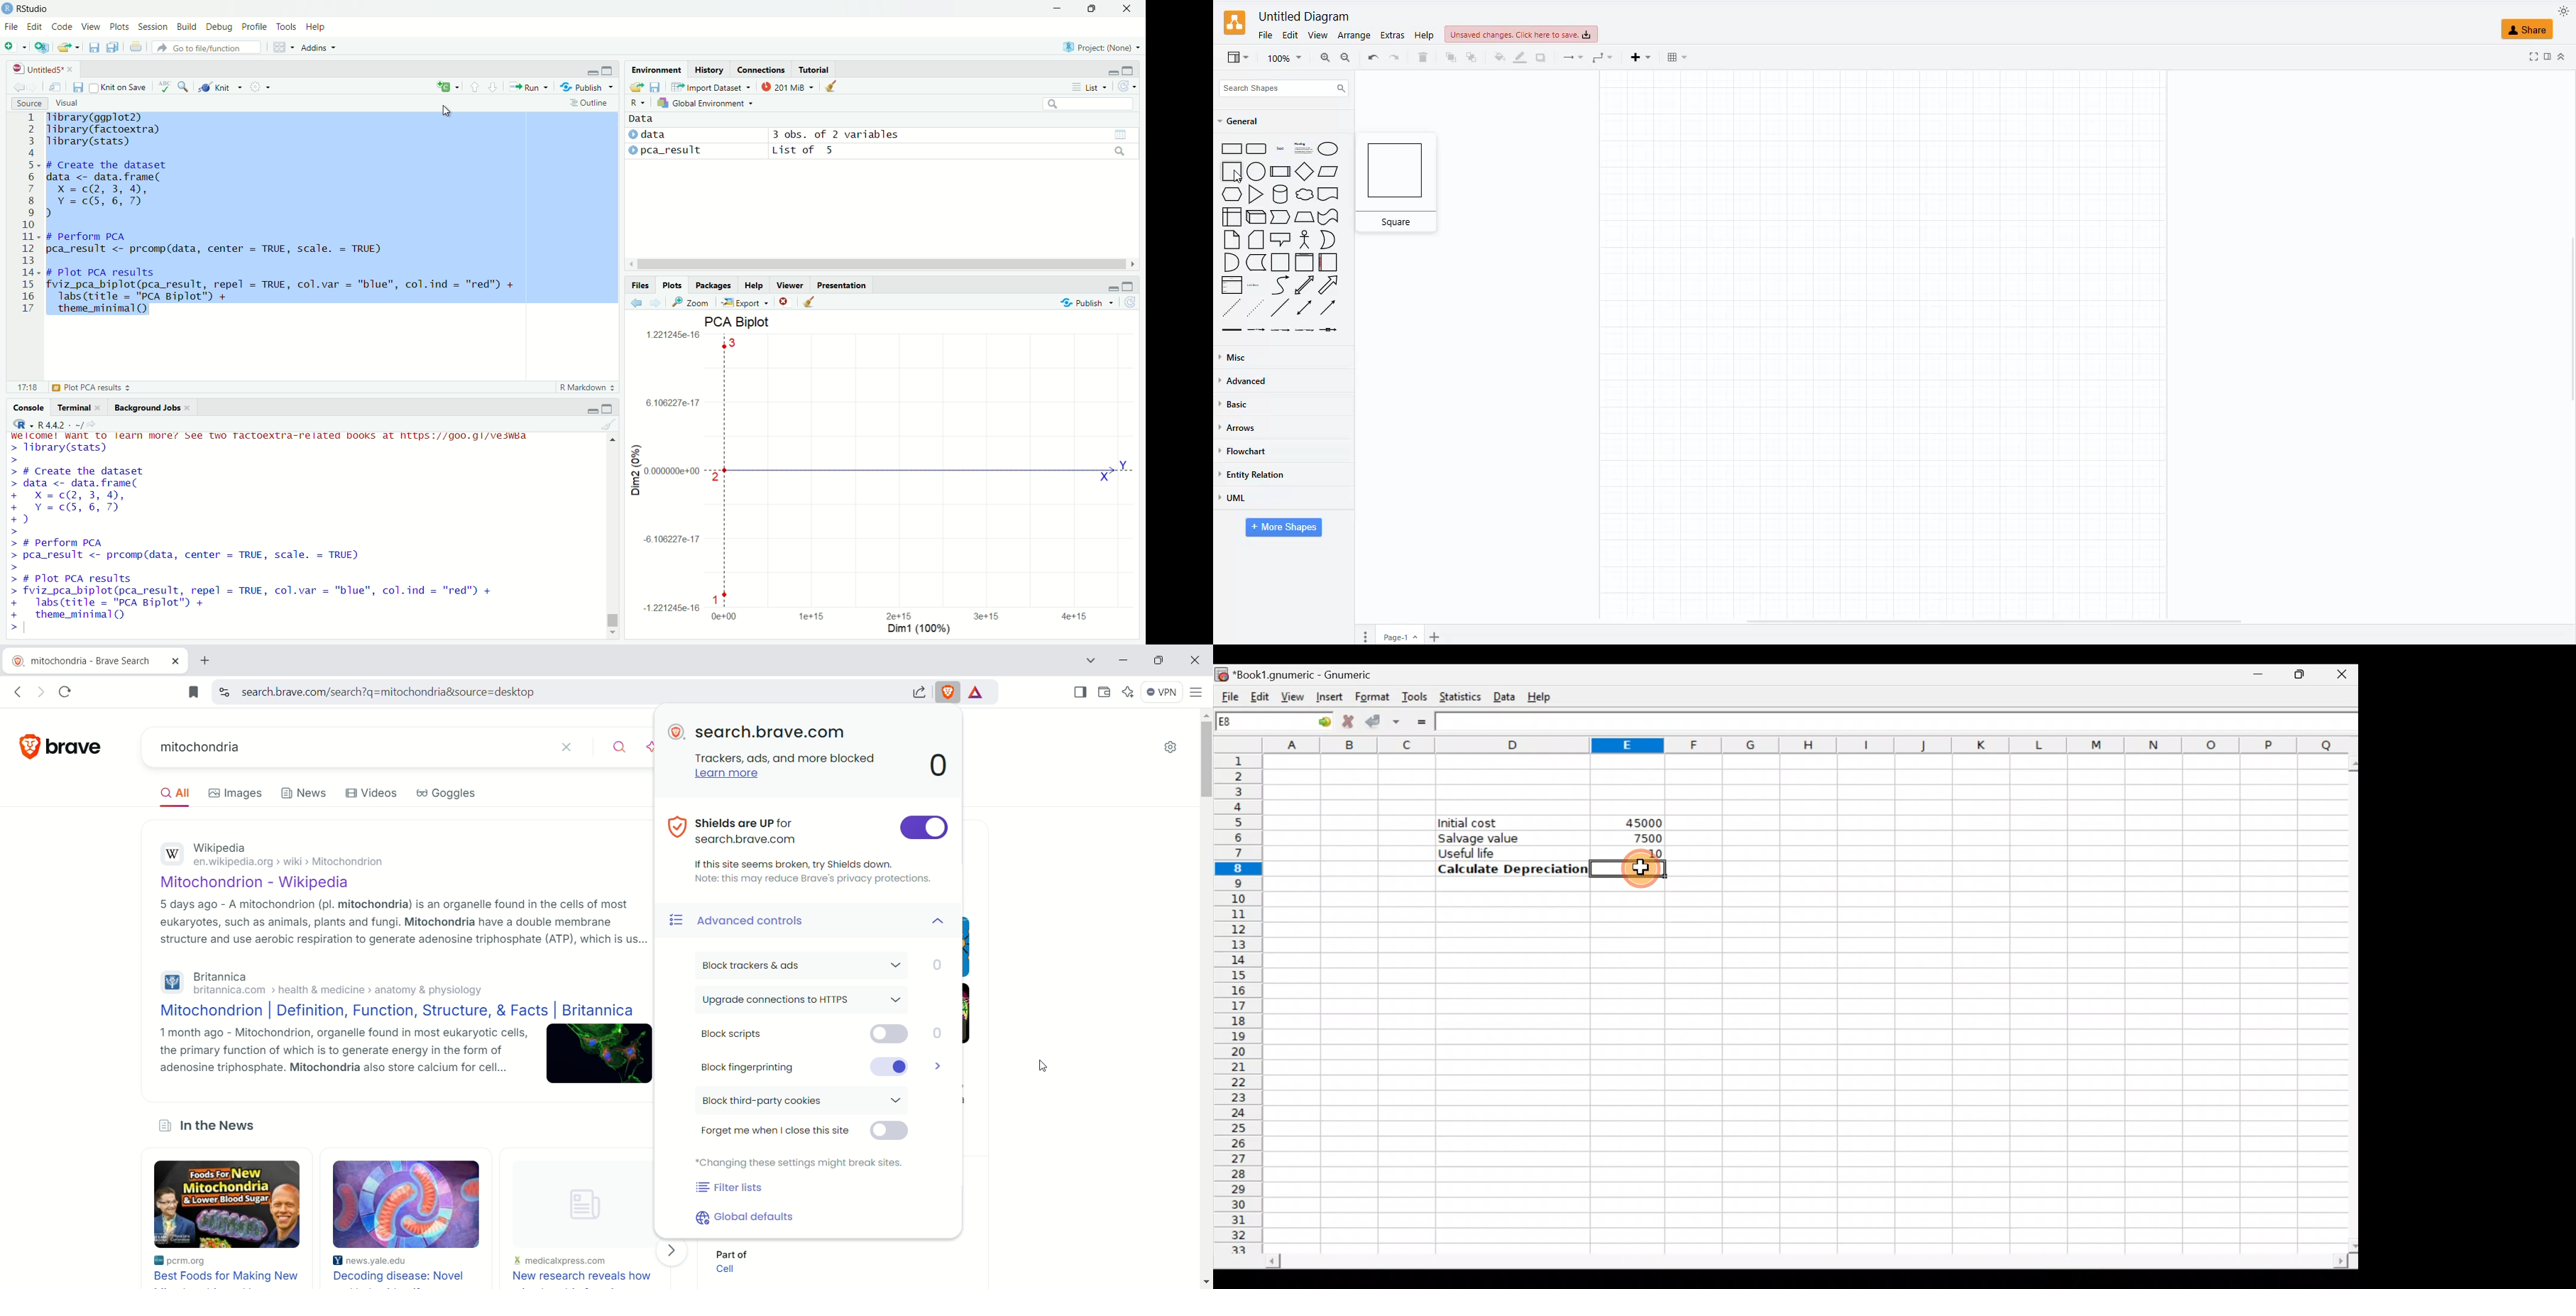 This screenshot has width=2576, height=1316. What do you see at coordinates (152, 408) in the screenshot?
I see `background jobs` at bounding box center [152, 408].